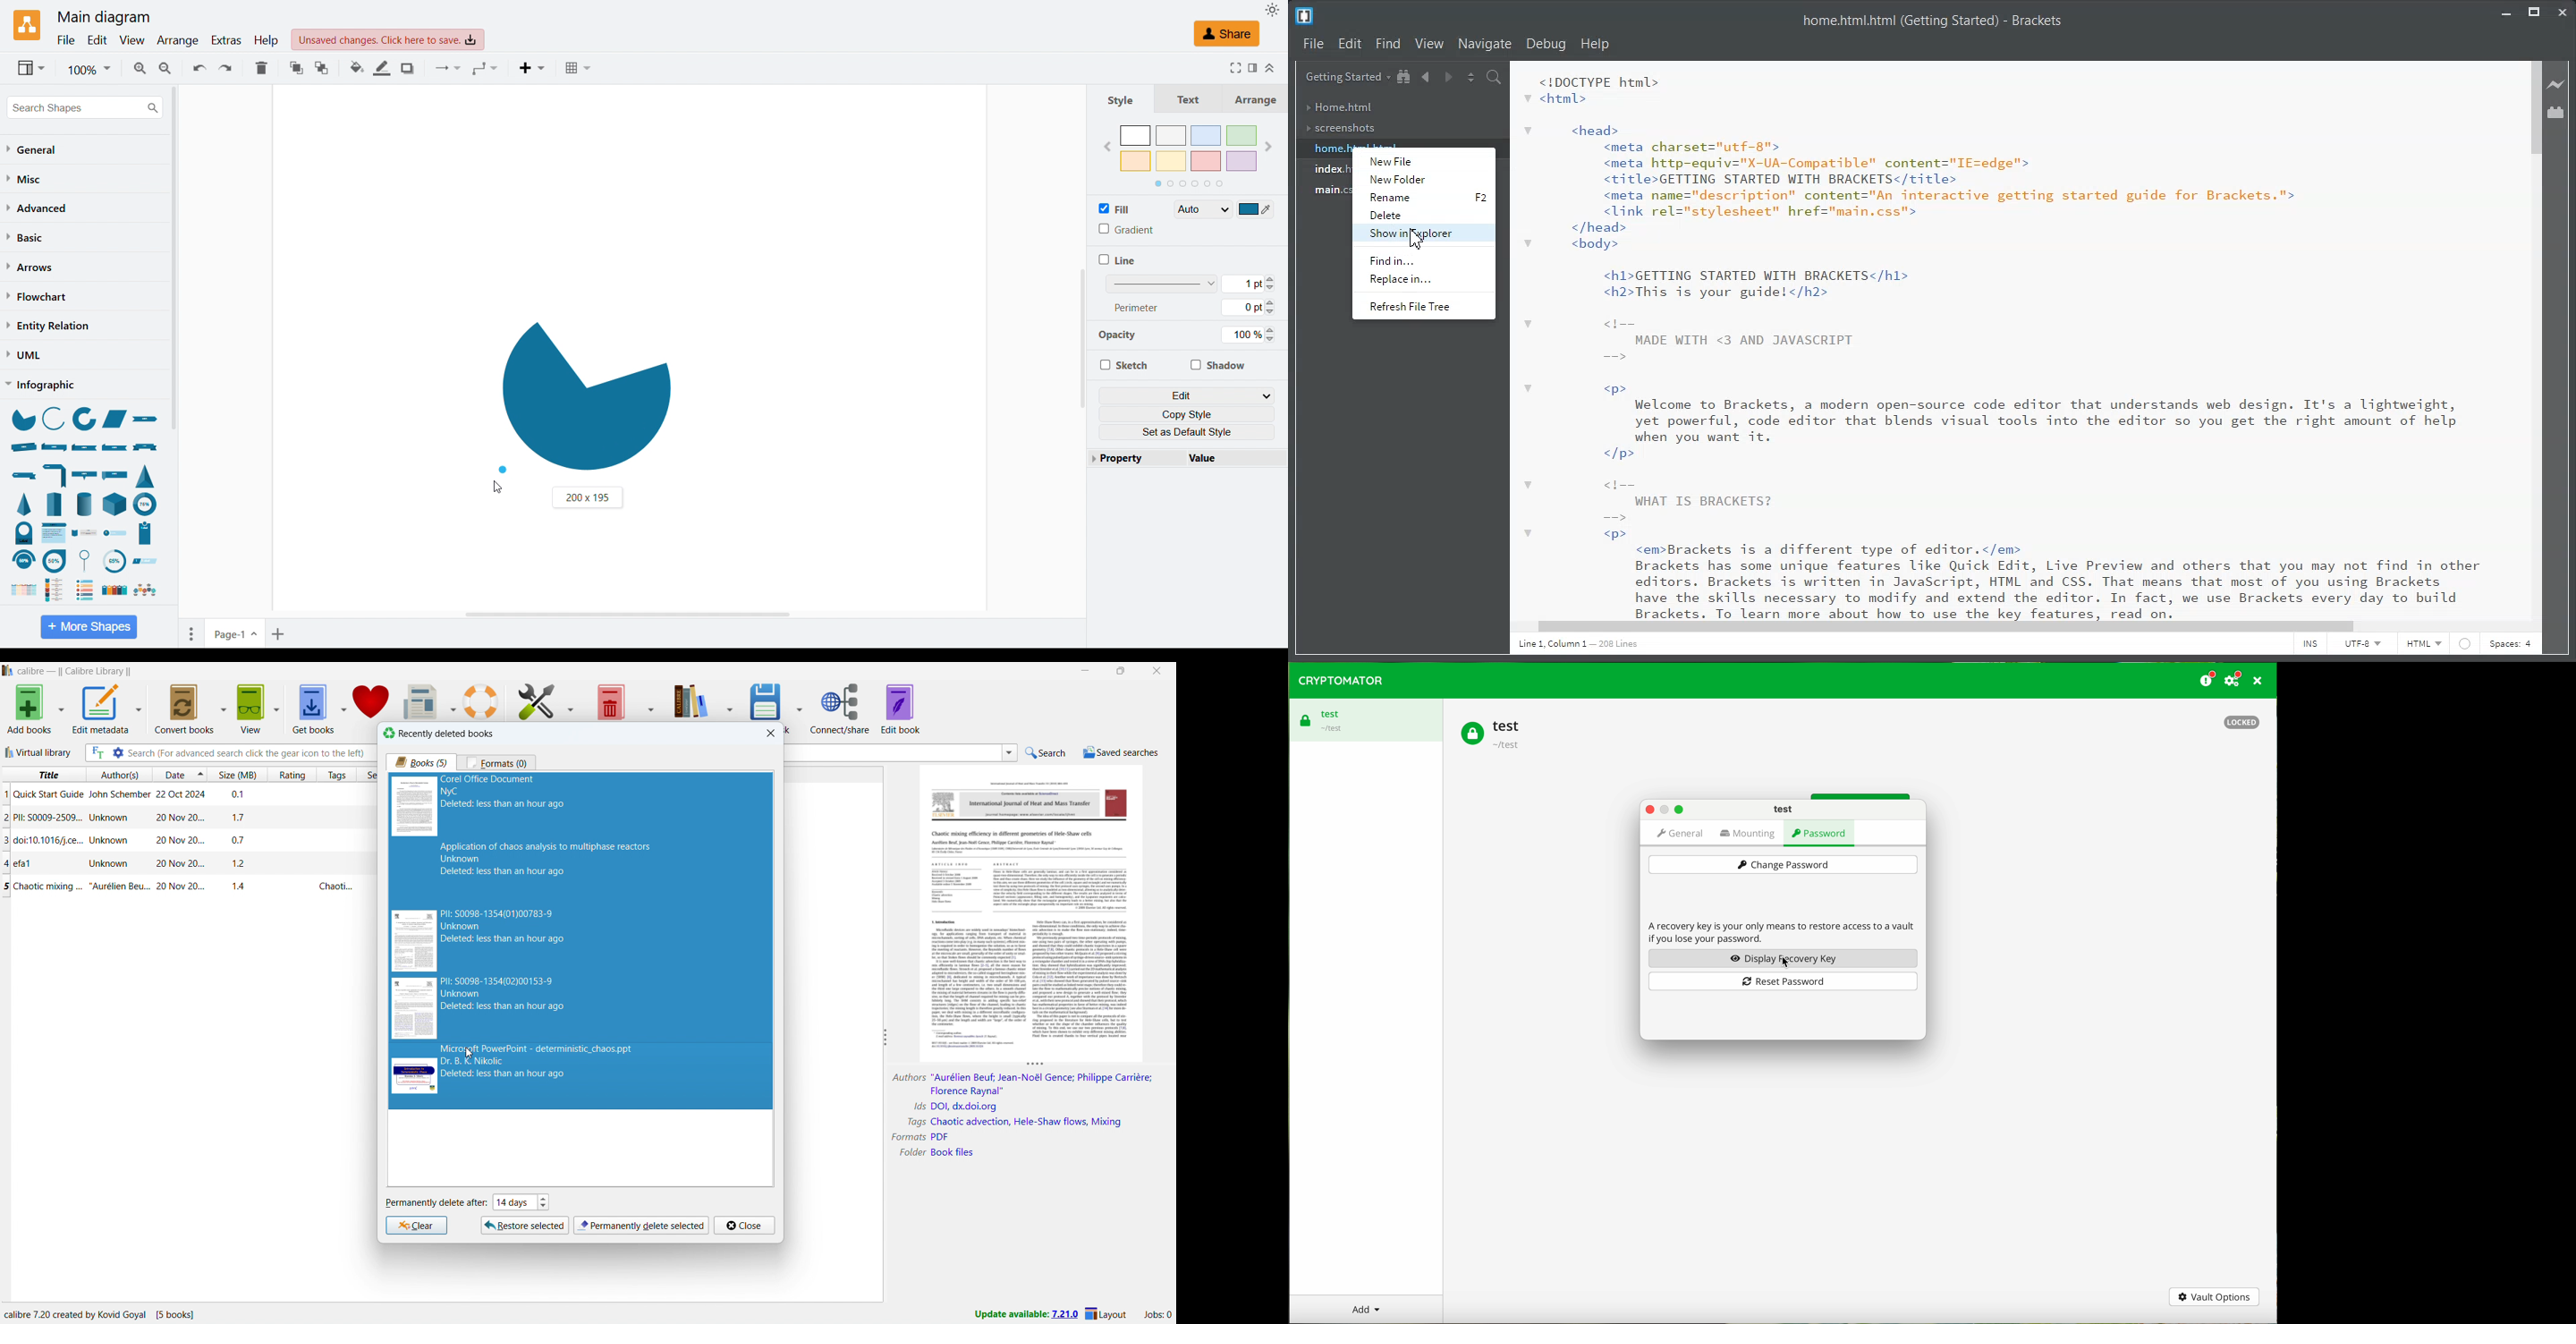 Image resolution: width=2576 pixels, height=1344 pixels. I want to click on Shape dimensions, so click(587, 497).